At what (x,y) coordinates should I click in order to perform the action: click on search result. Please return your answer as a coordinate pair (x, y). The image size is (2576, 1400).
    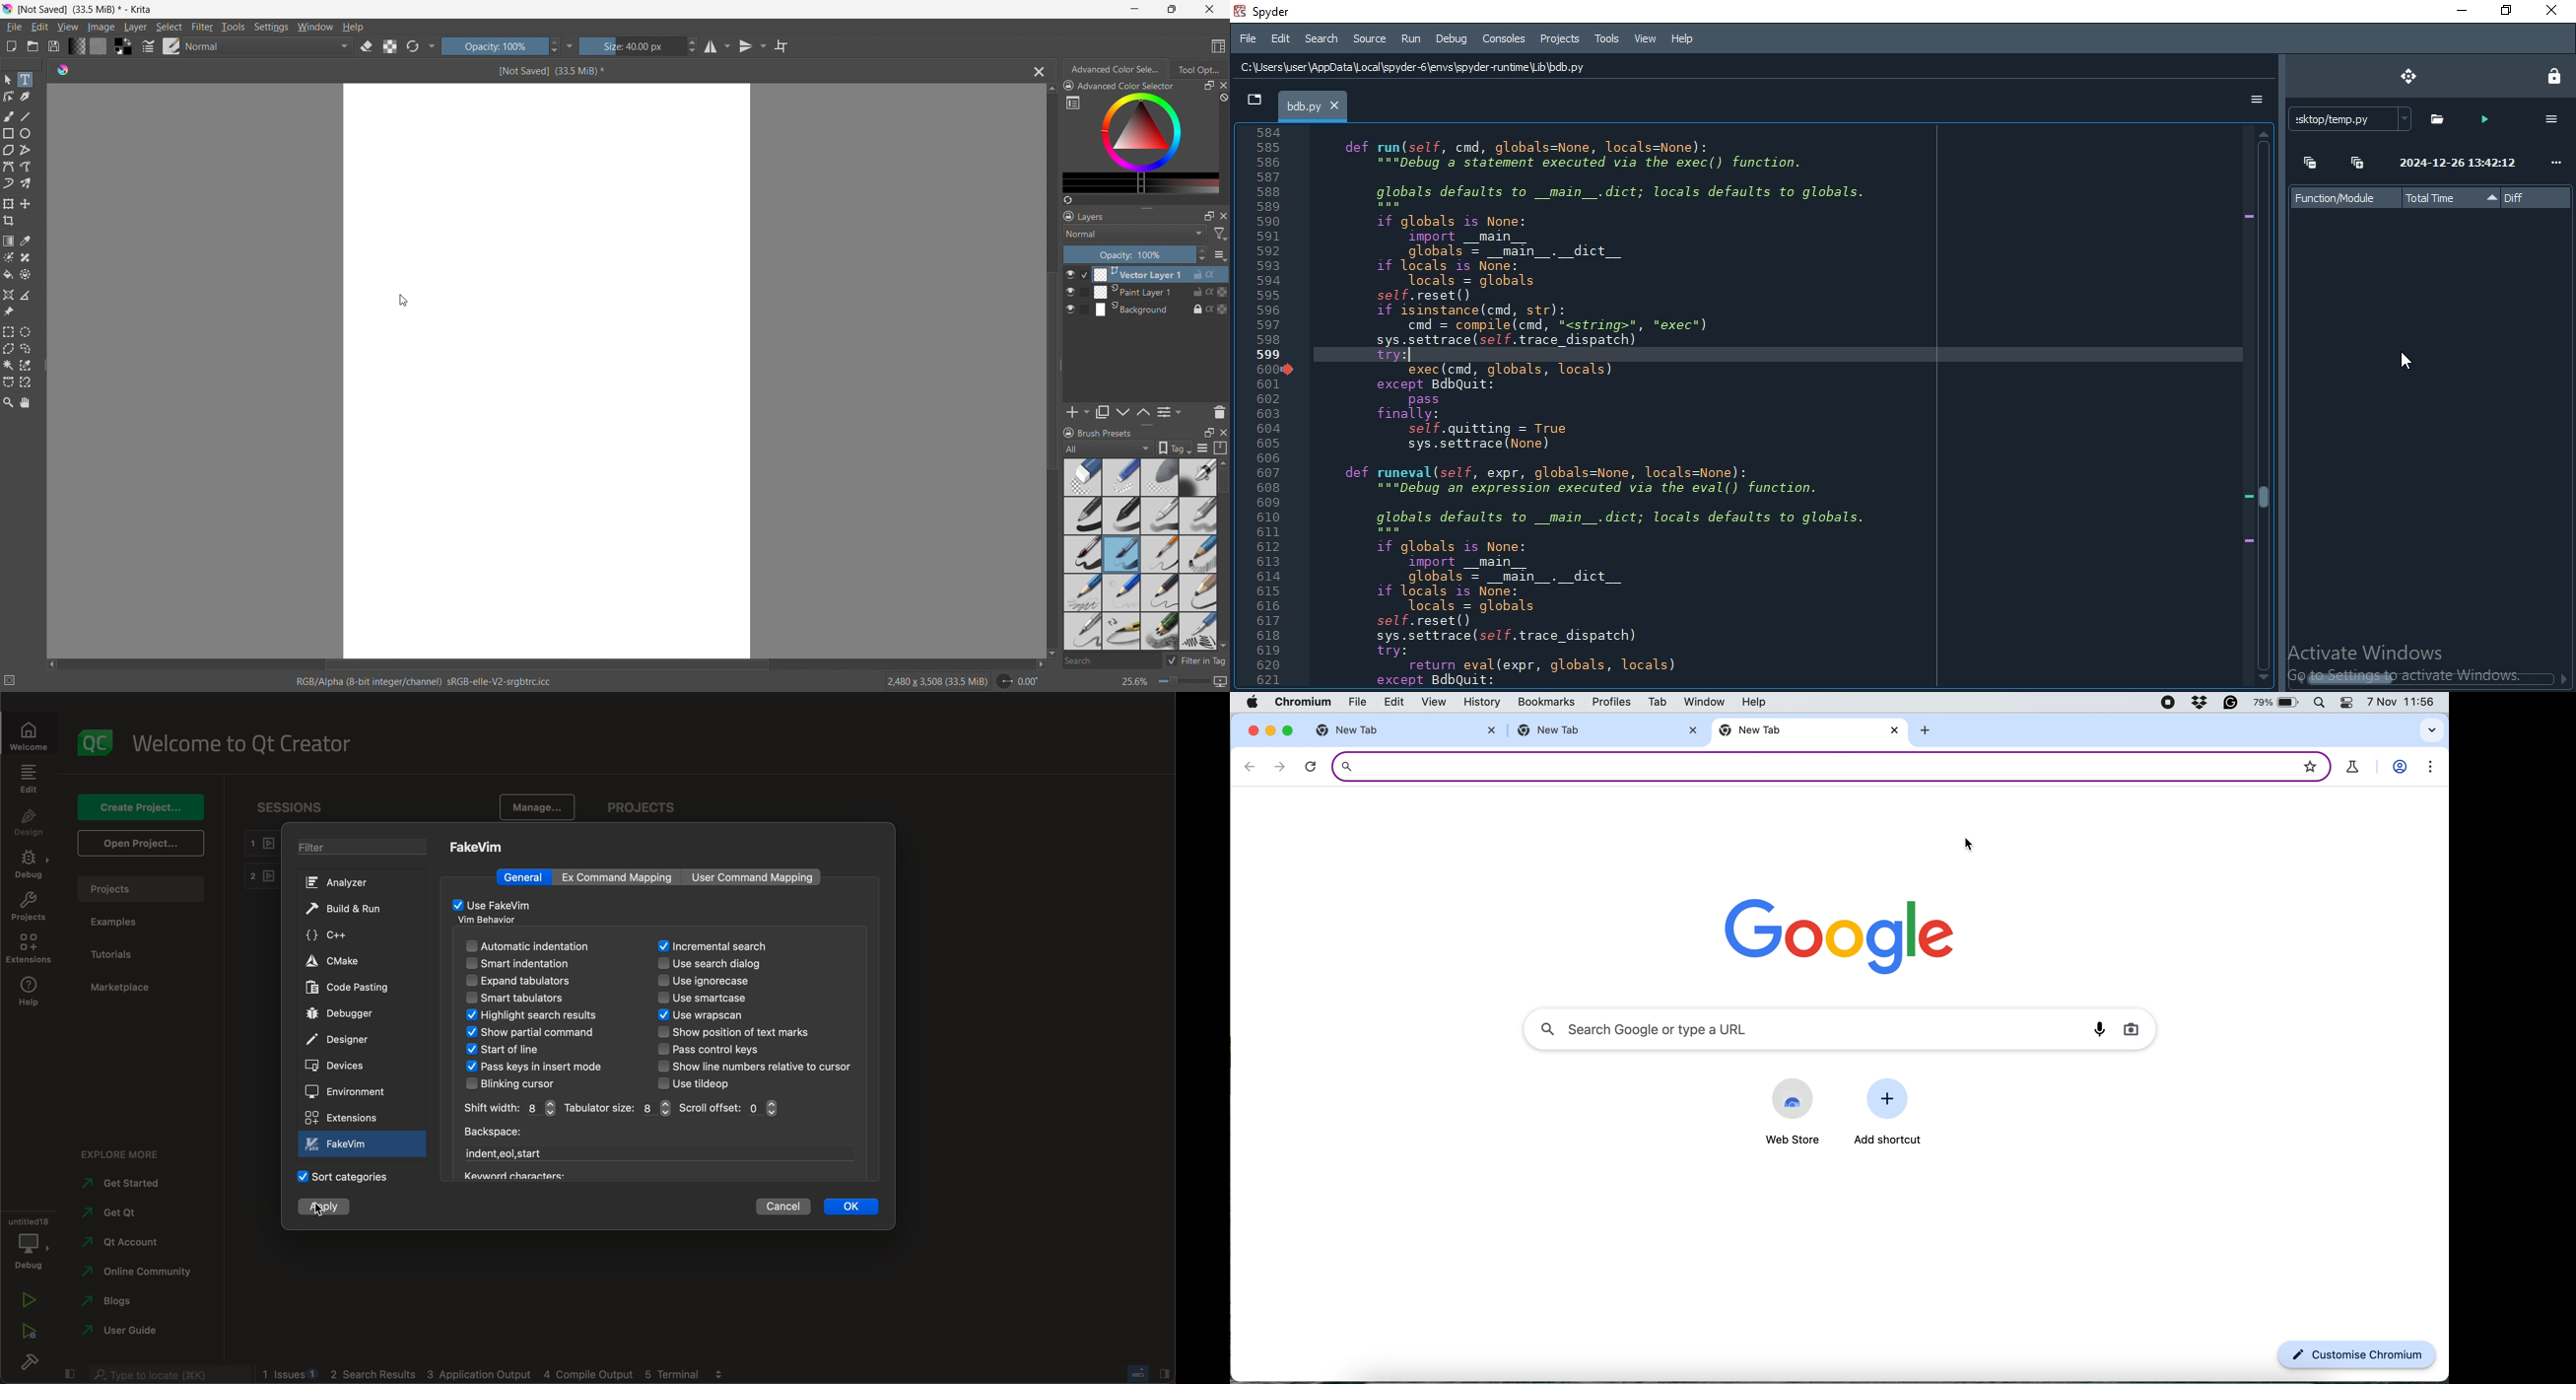
    Looking at the image, I should click on (548, 1016).